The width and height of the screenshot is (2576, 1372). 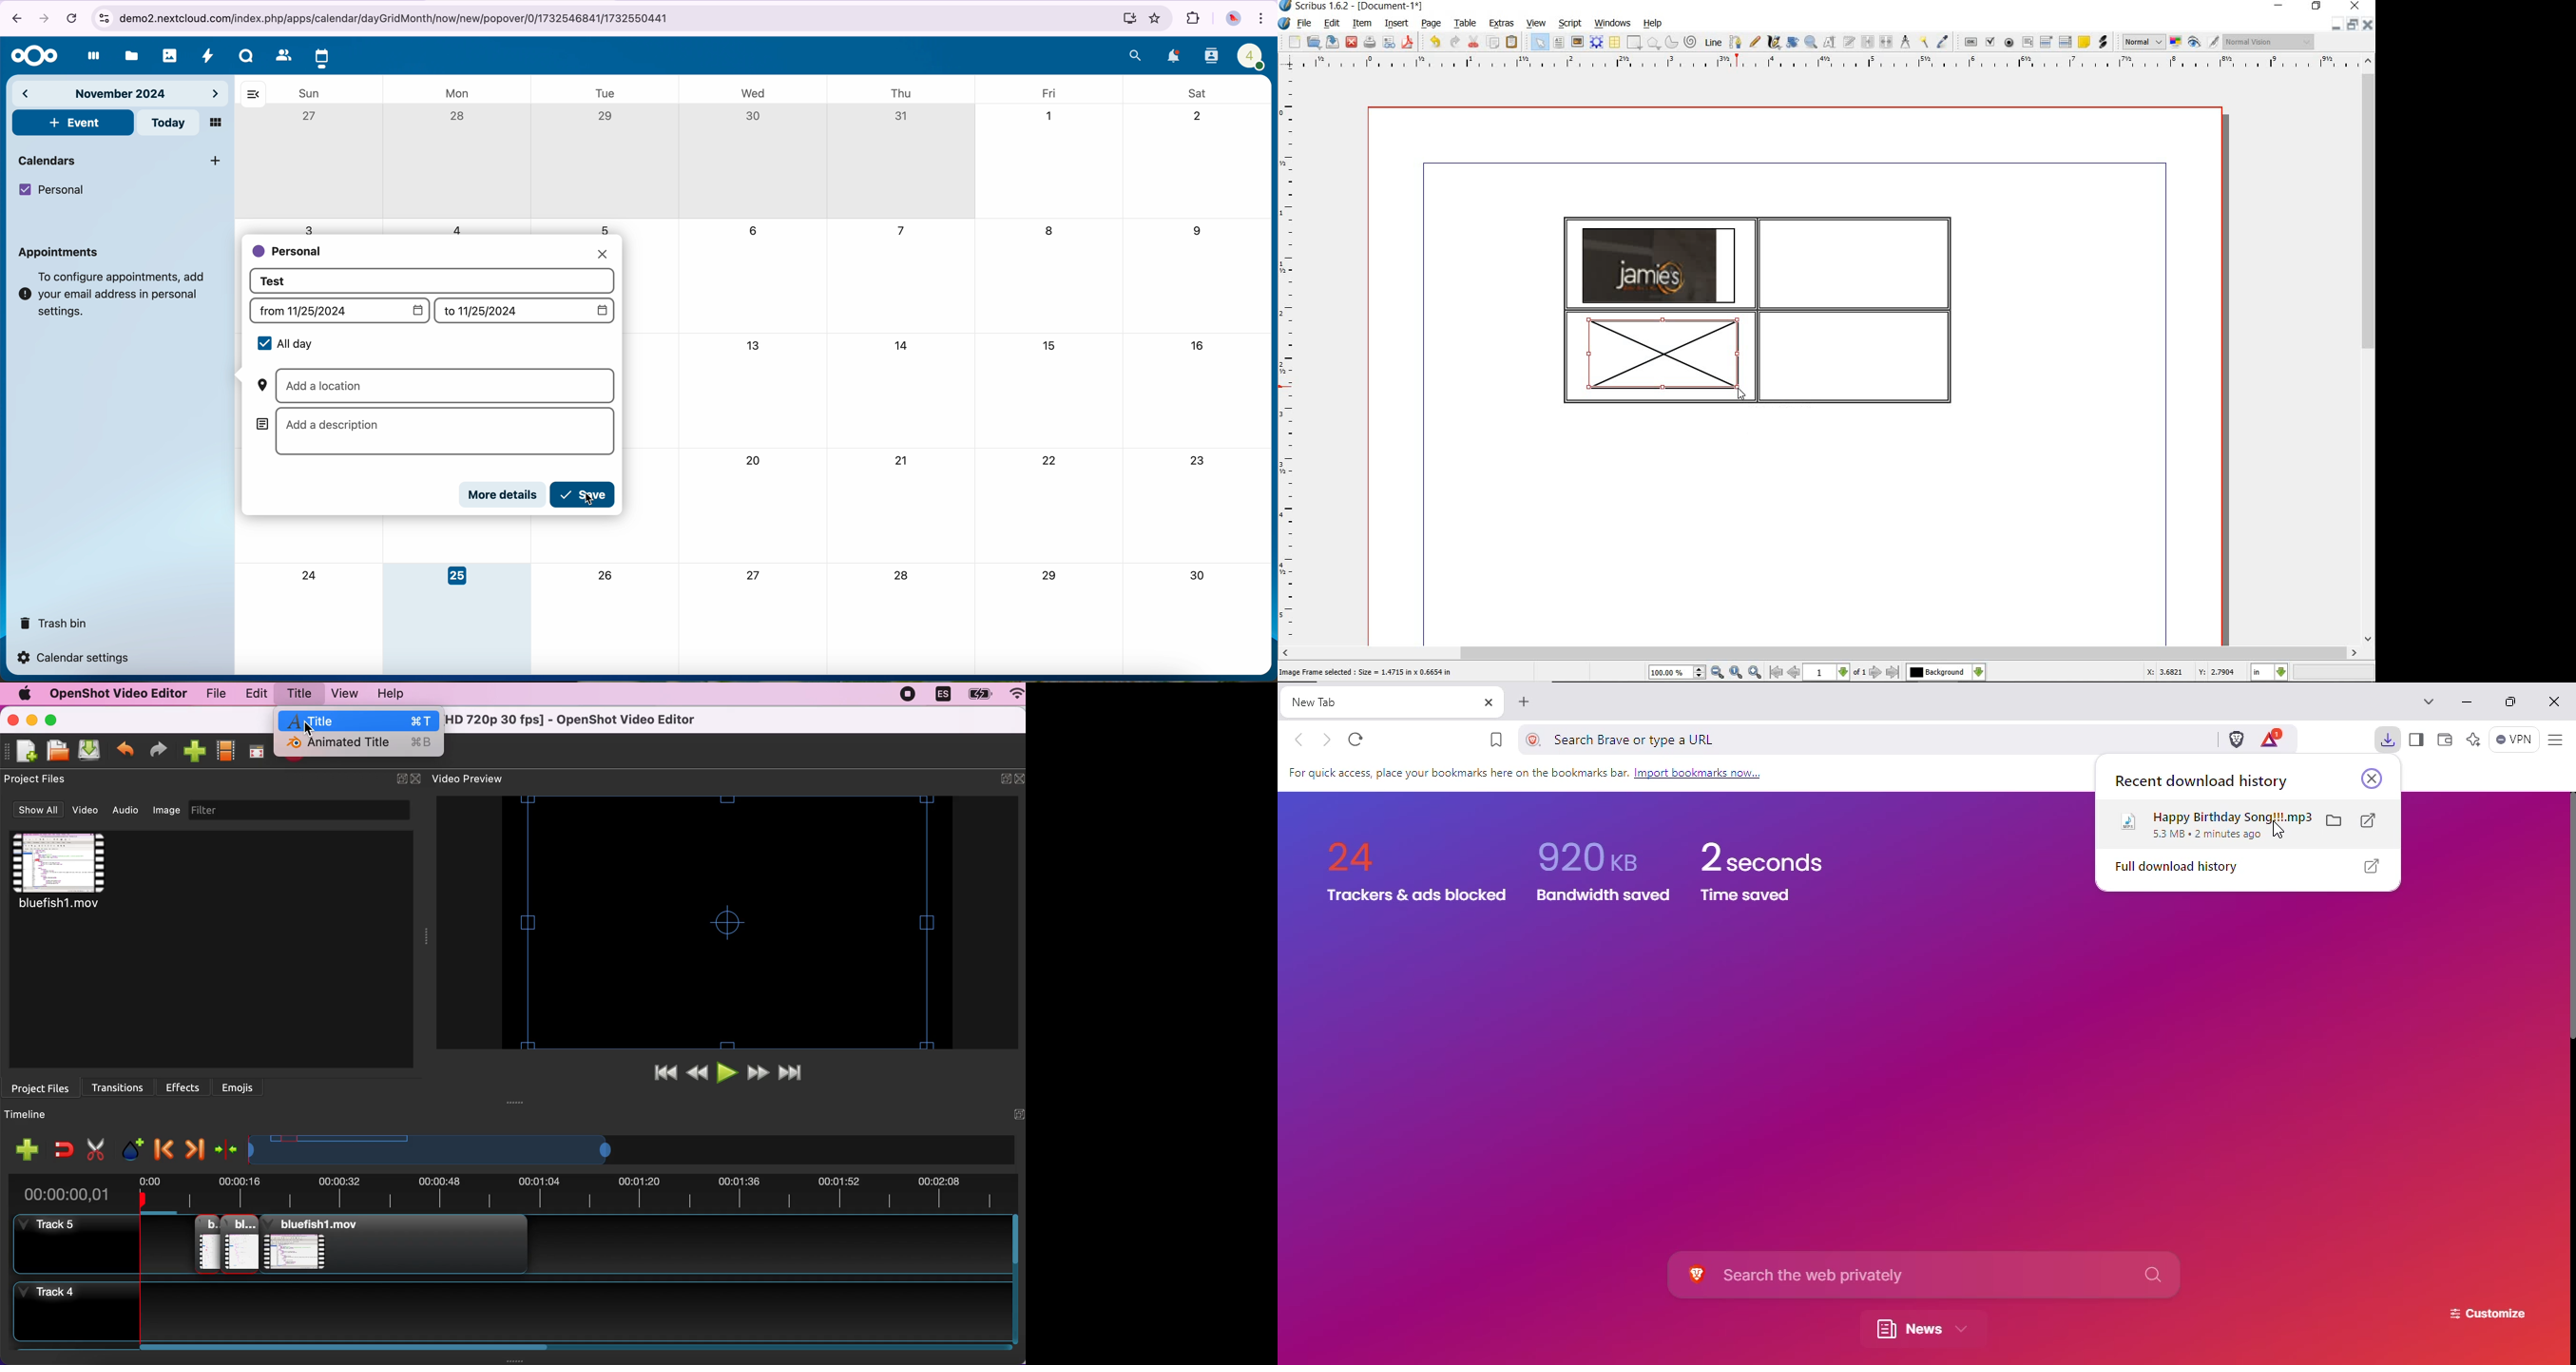 I want to click on 30, so click(x=753, y=116).